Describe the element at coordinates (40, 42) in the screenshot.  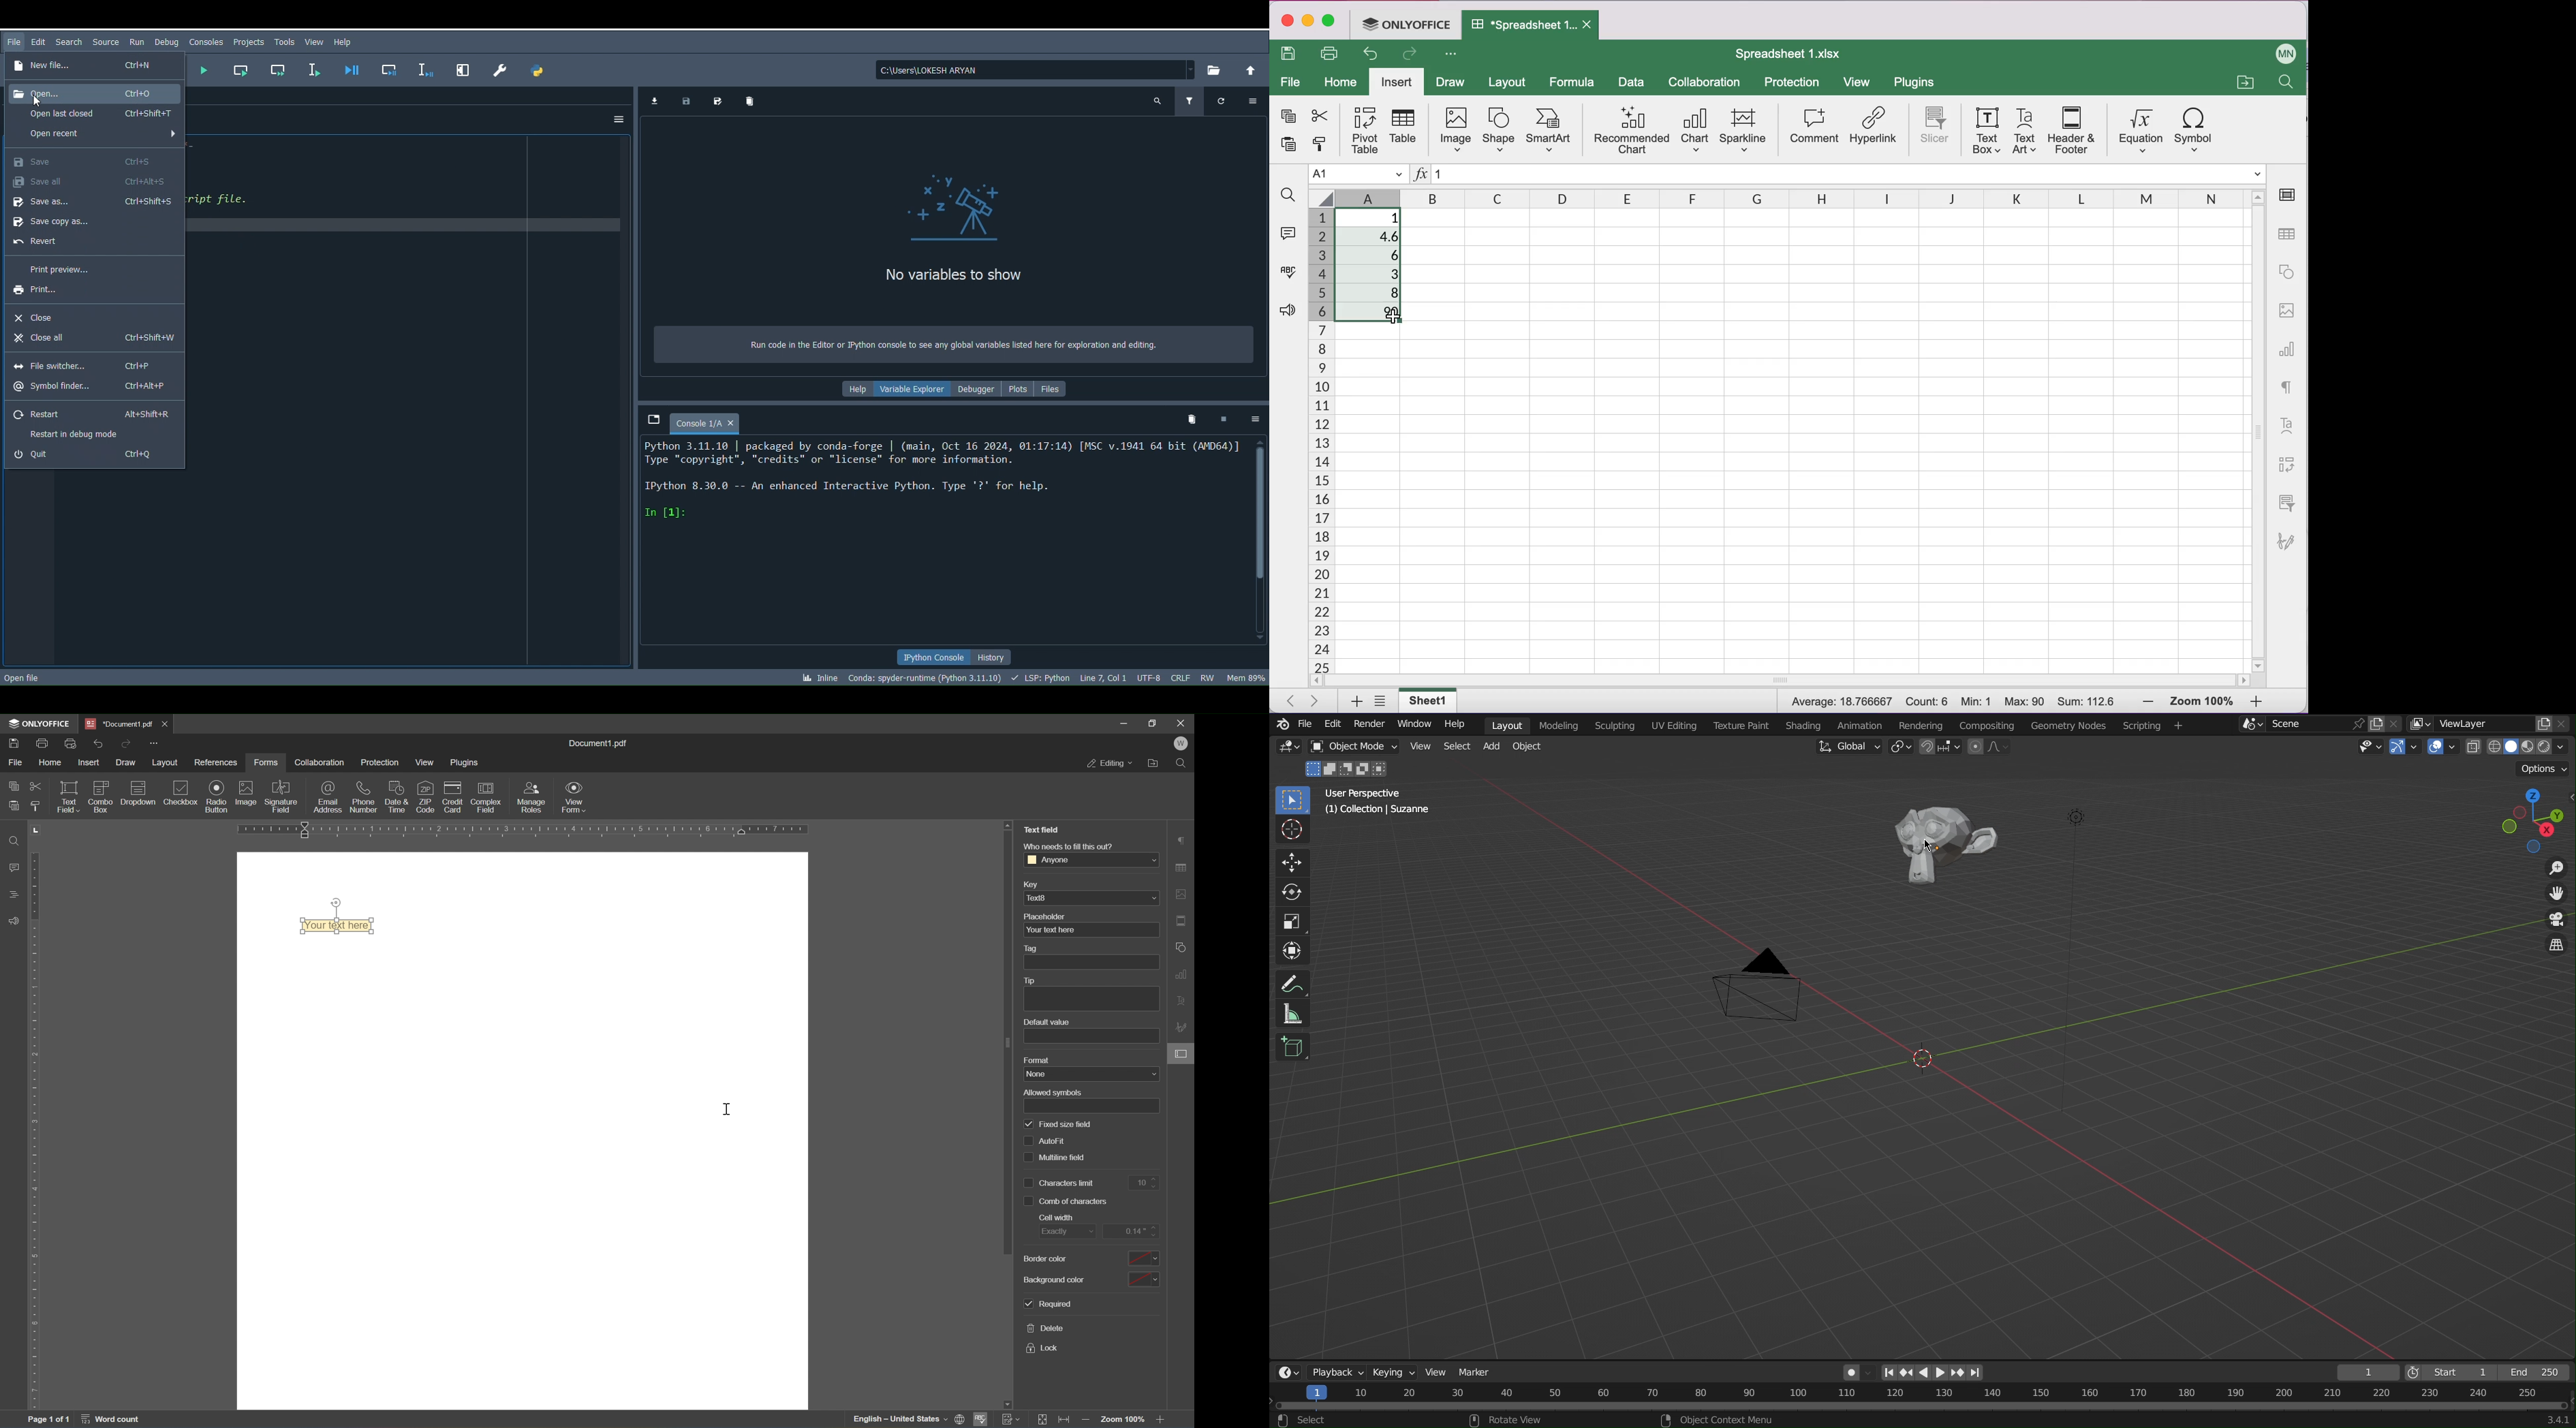
I see `Edit` at that location.